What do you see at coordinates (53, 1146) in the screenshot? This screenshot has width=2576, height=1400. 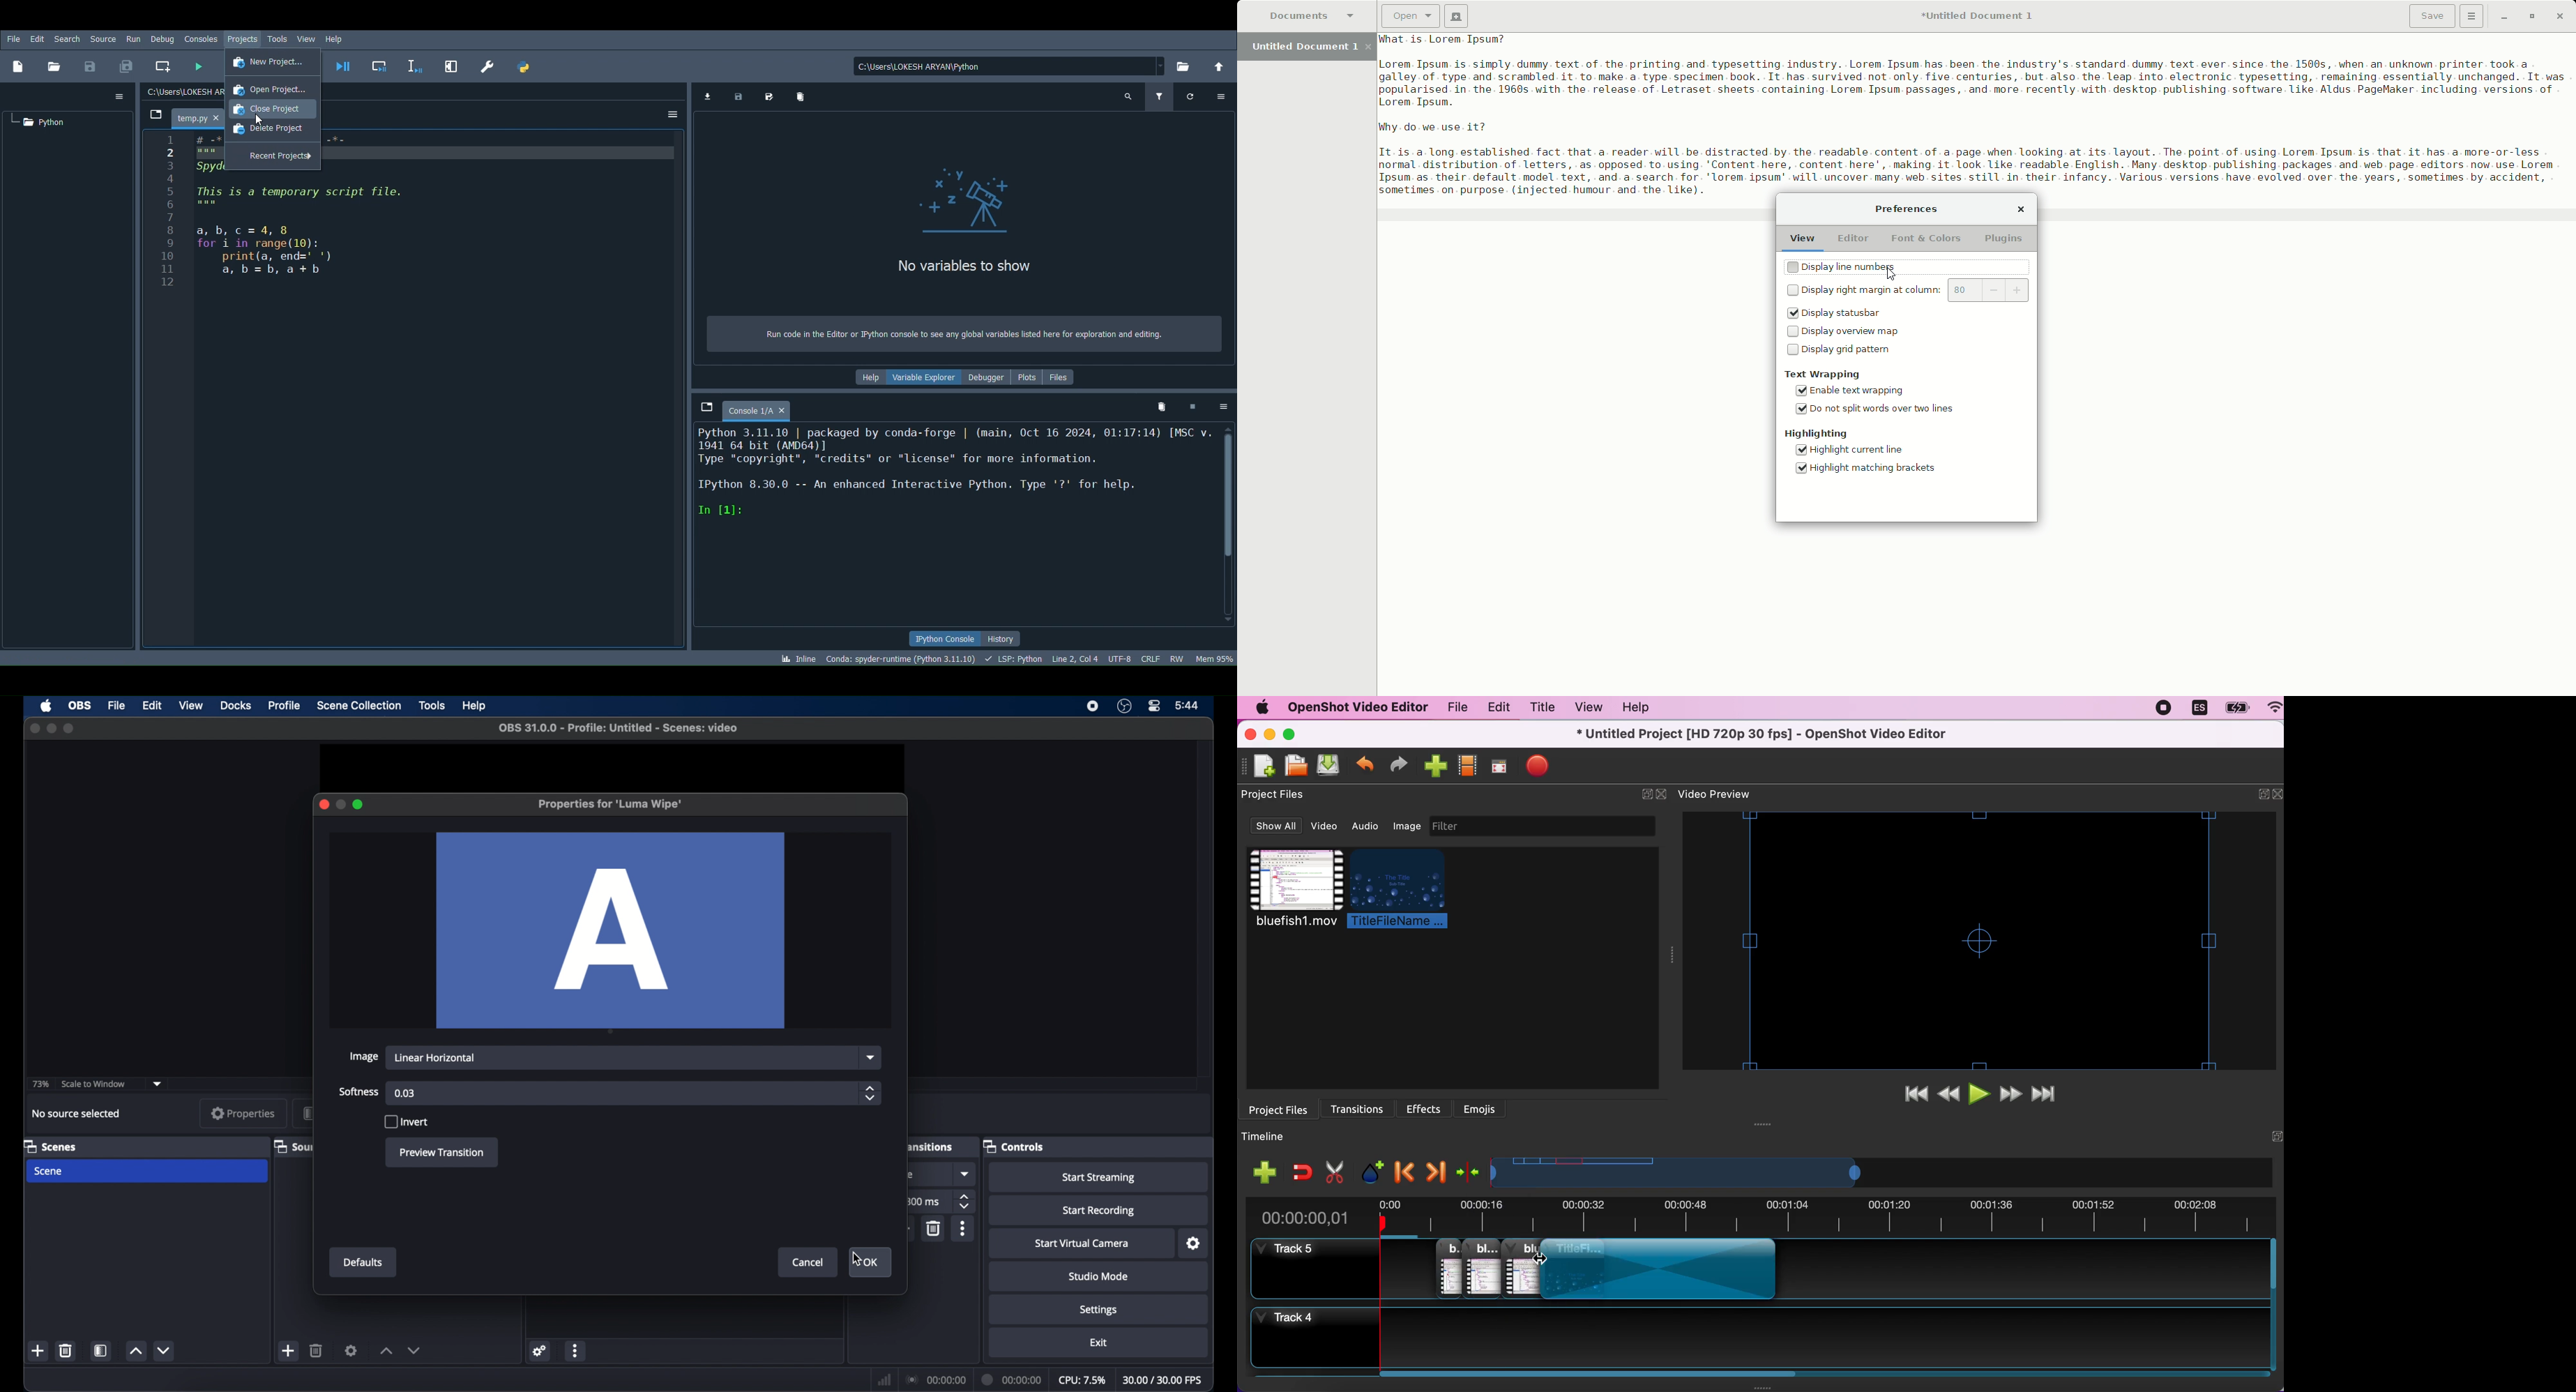 I see `scenes` at bounding box center [53, 1146].